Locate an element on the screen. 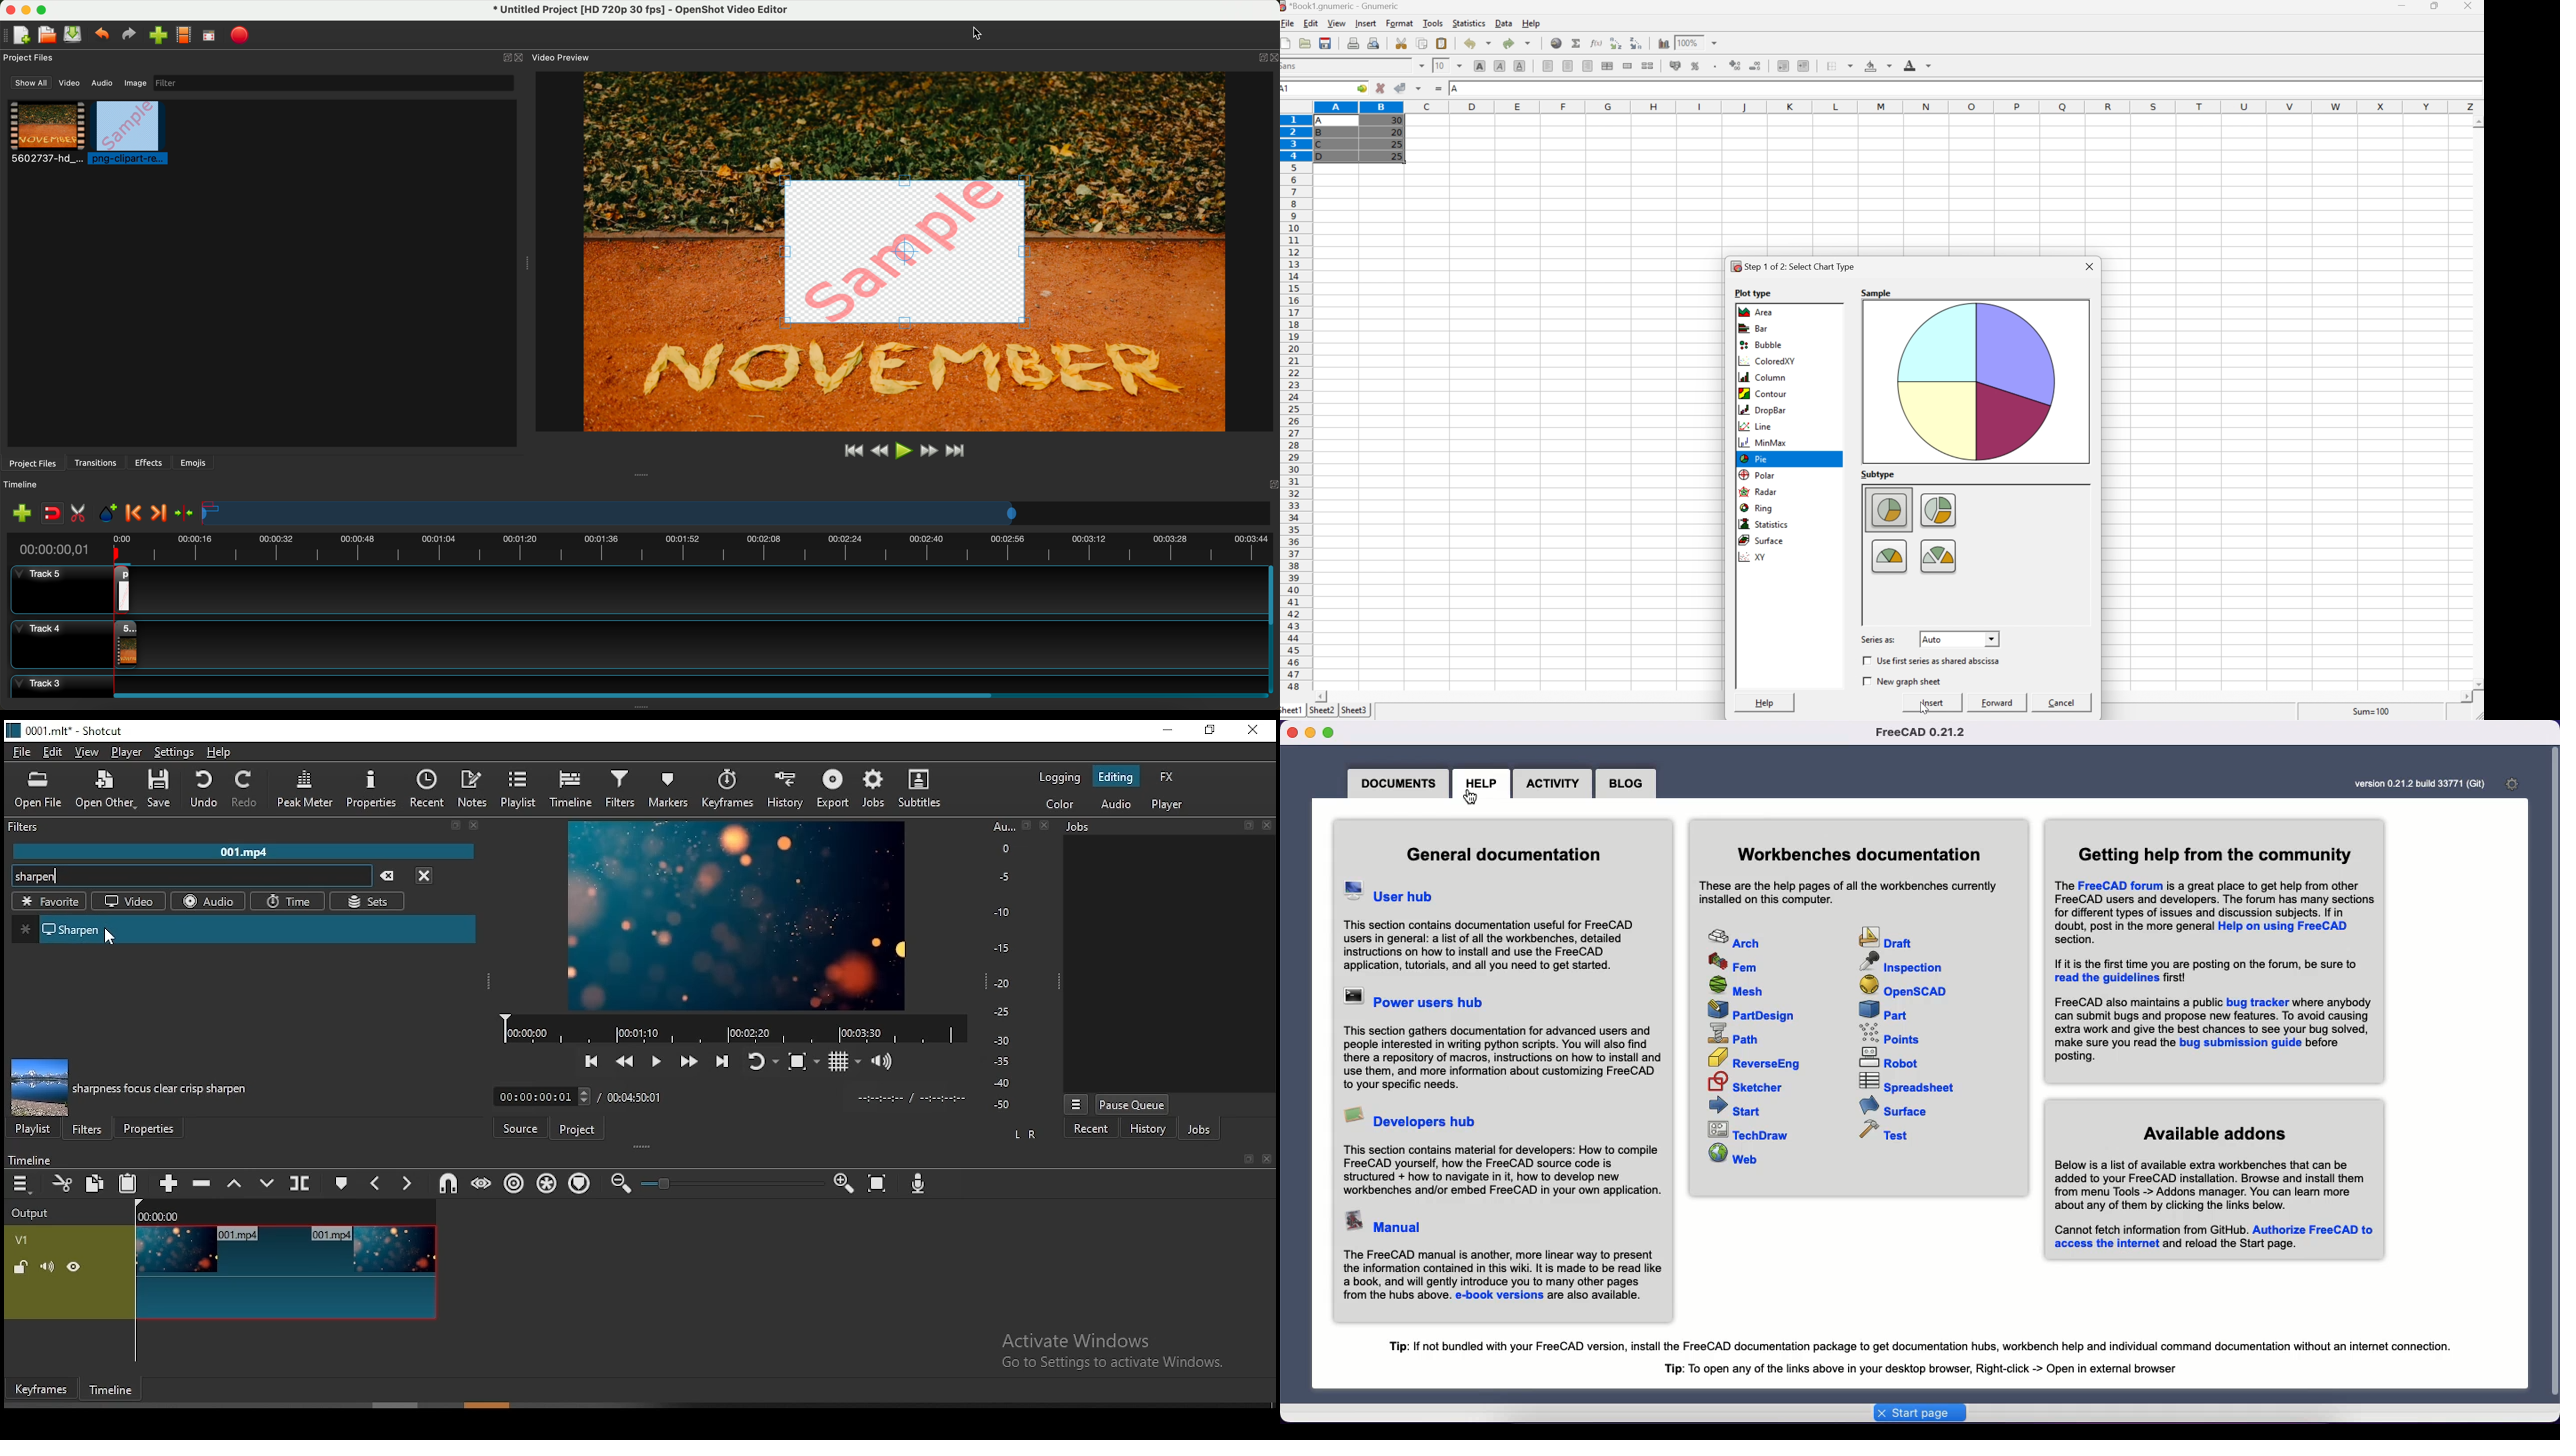 This screenshot has width=2576, height=1456. restore is located at coordinates (1211, 729).